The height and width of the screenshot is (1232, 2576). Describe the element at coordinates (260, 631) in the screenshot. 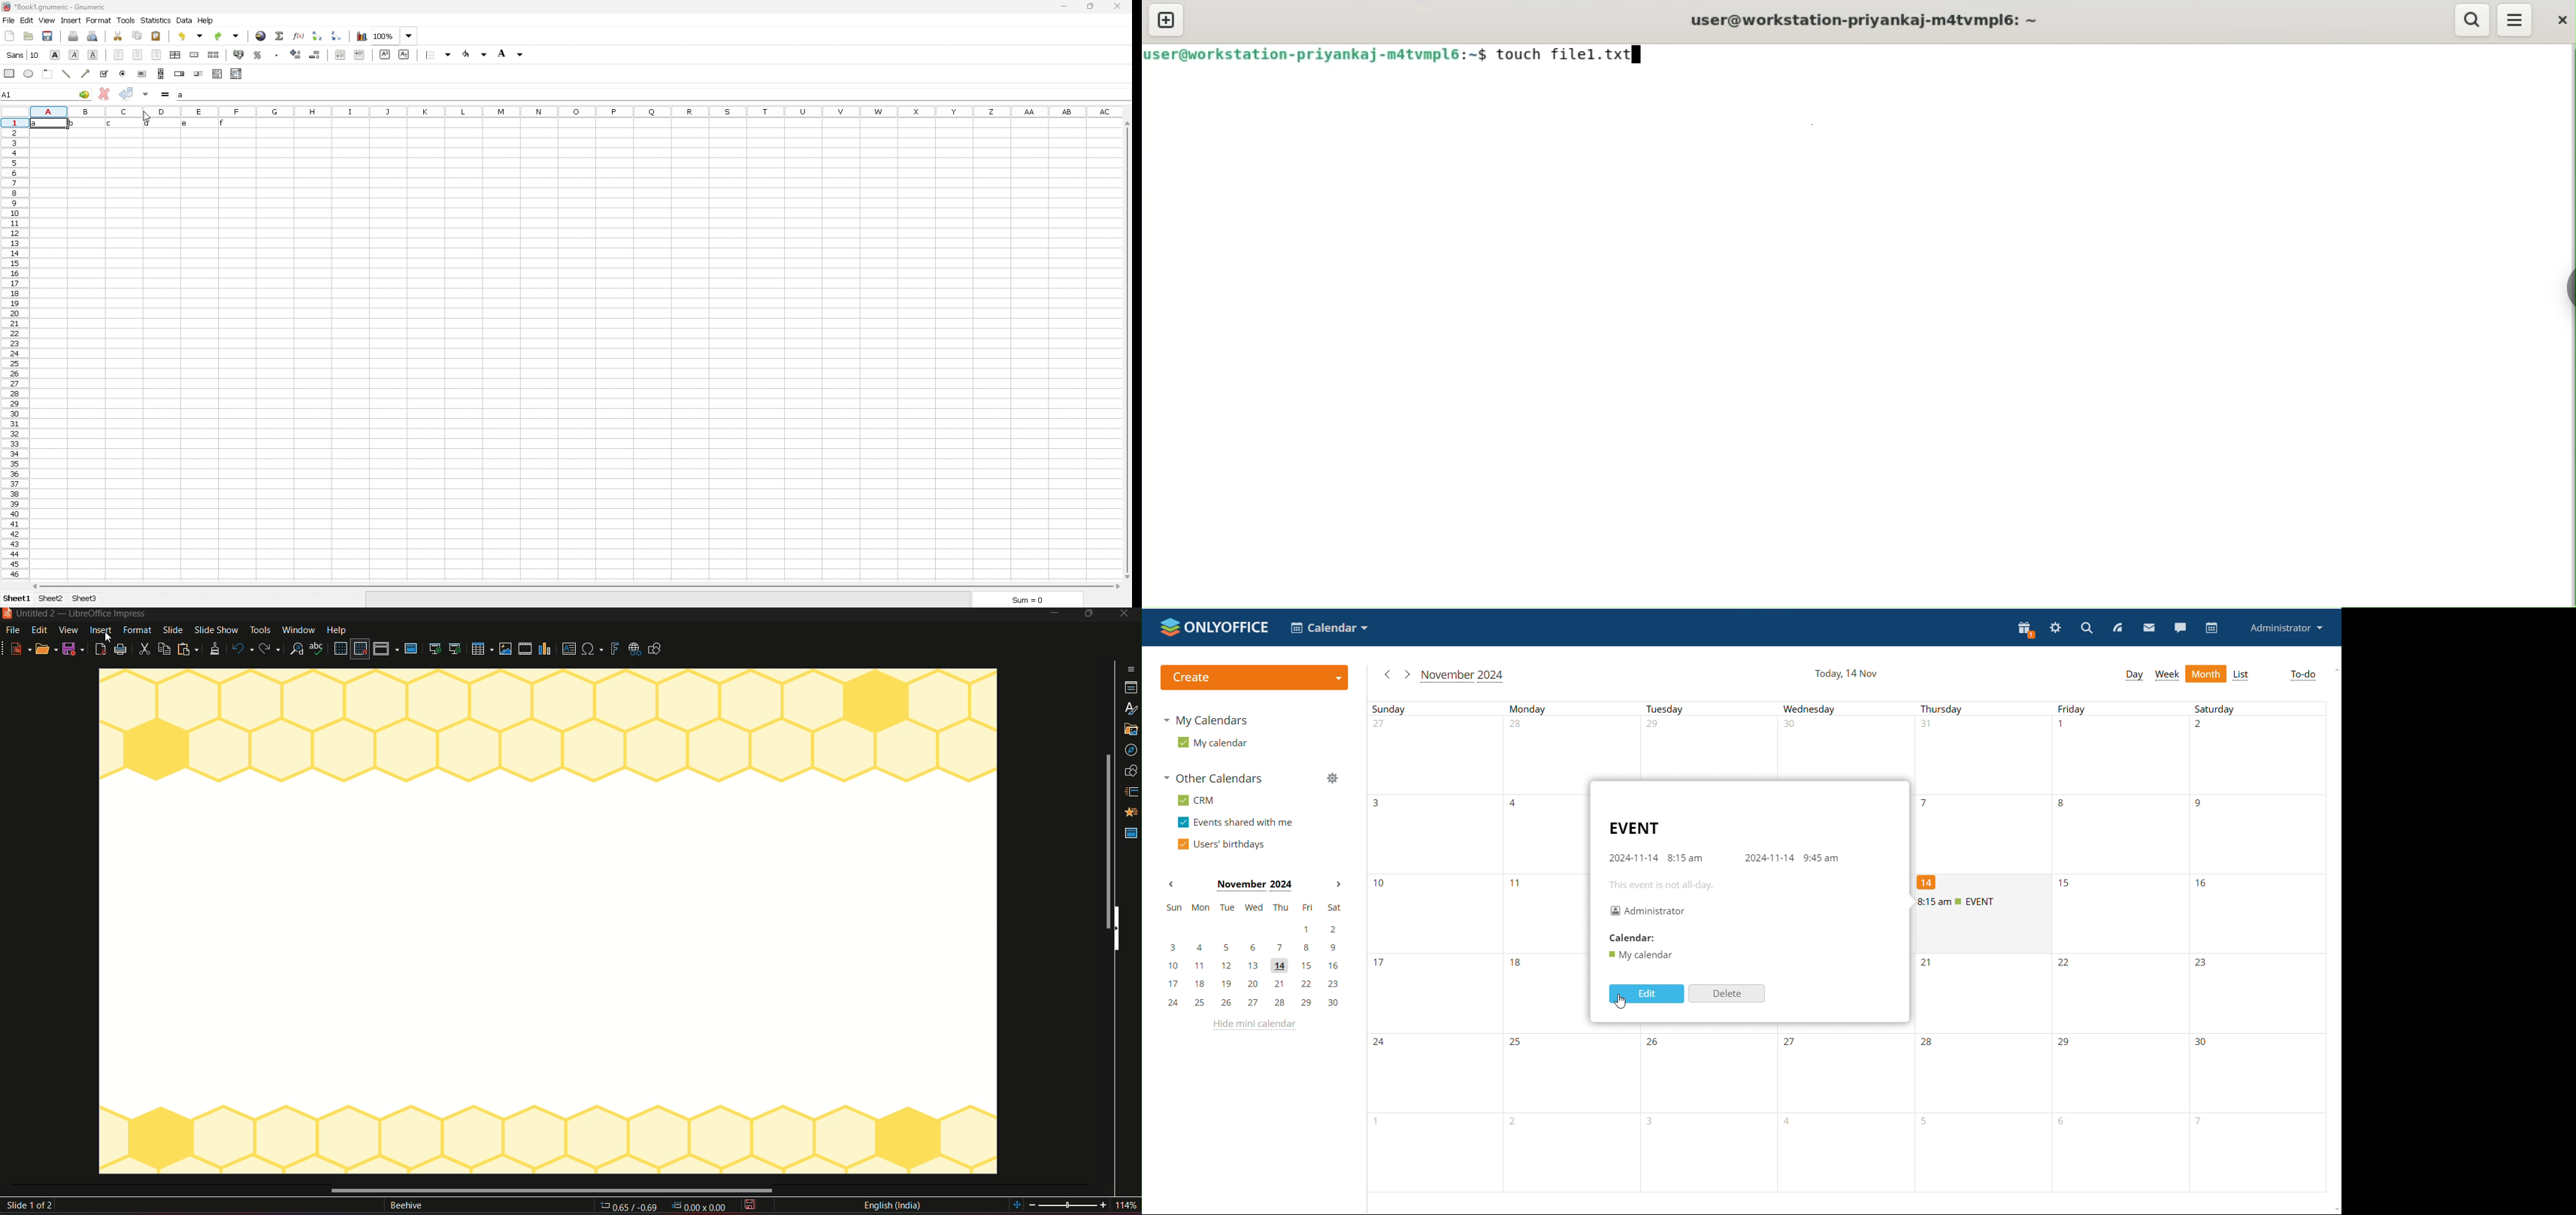

I see `tools` at that location.